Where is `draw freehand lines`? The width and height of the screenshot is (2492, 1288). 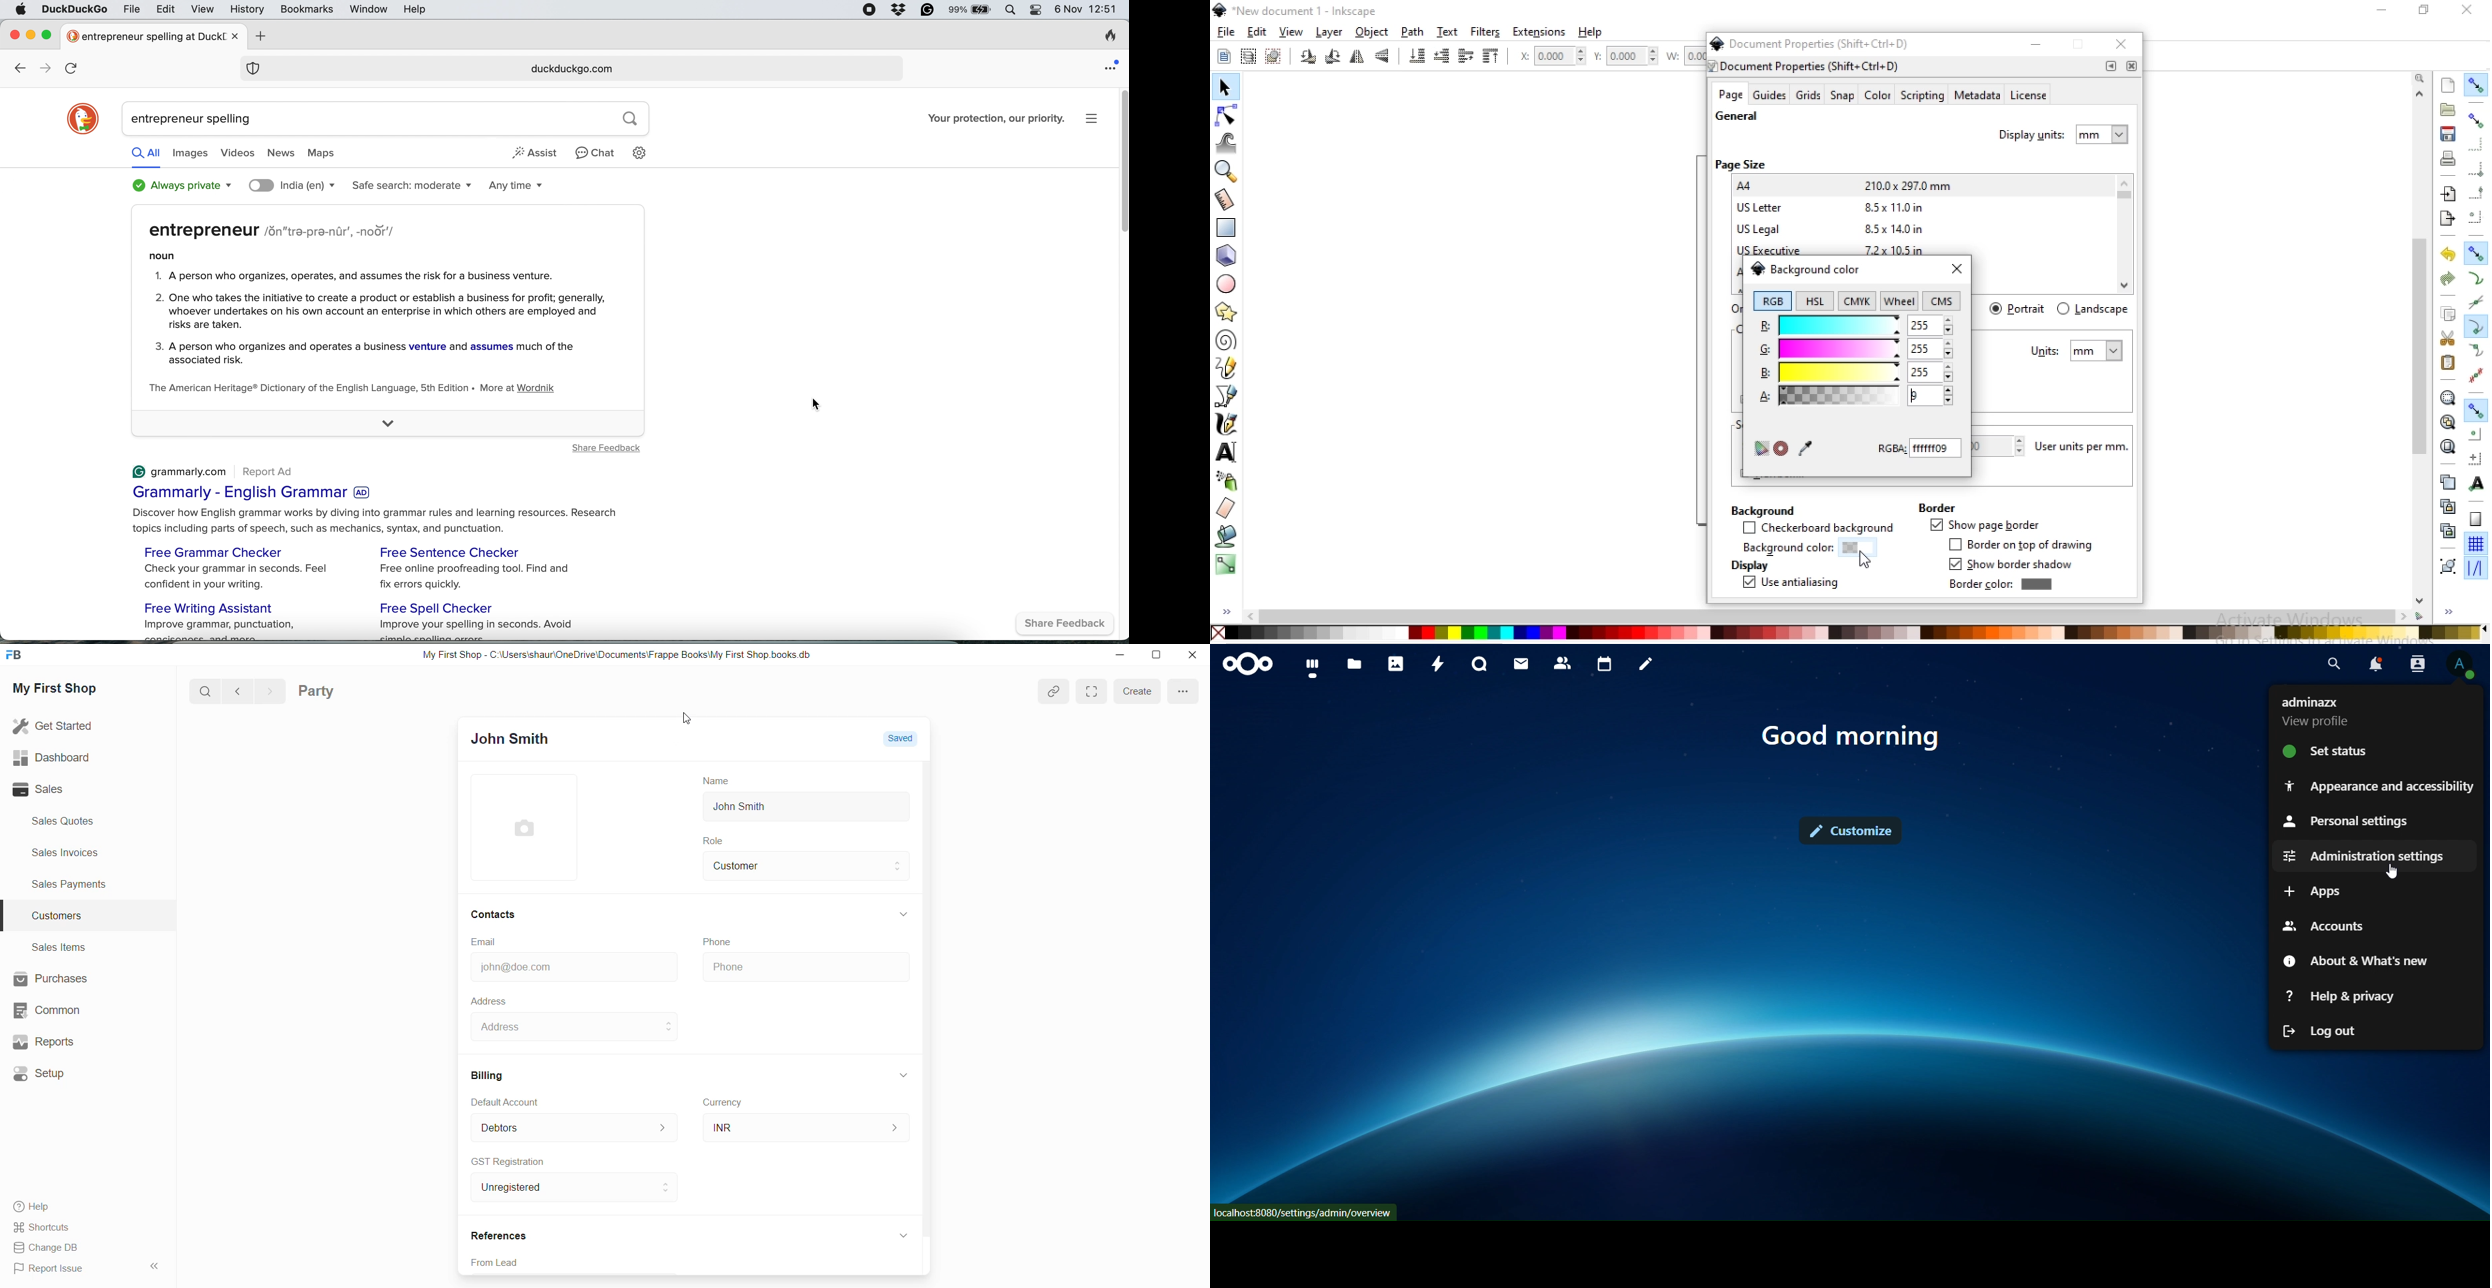 draw freehand lines is located at coordinates (1226, 368).